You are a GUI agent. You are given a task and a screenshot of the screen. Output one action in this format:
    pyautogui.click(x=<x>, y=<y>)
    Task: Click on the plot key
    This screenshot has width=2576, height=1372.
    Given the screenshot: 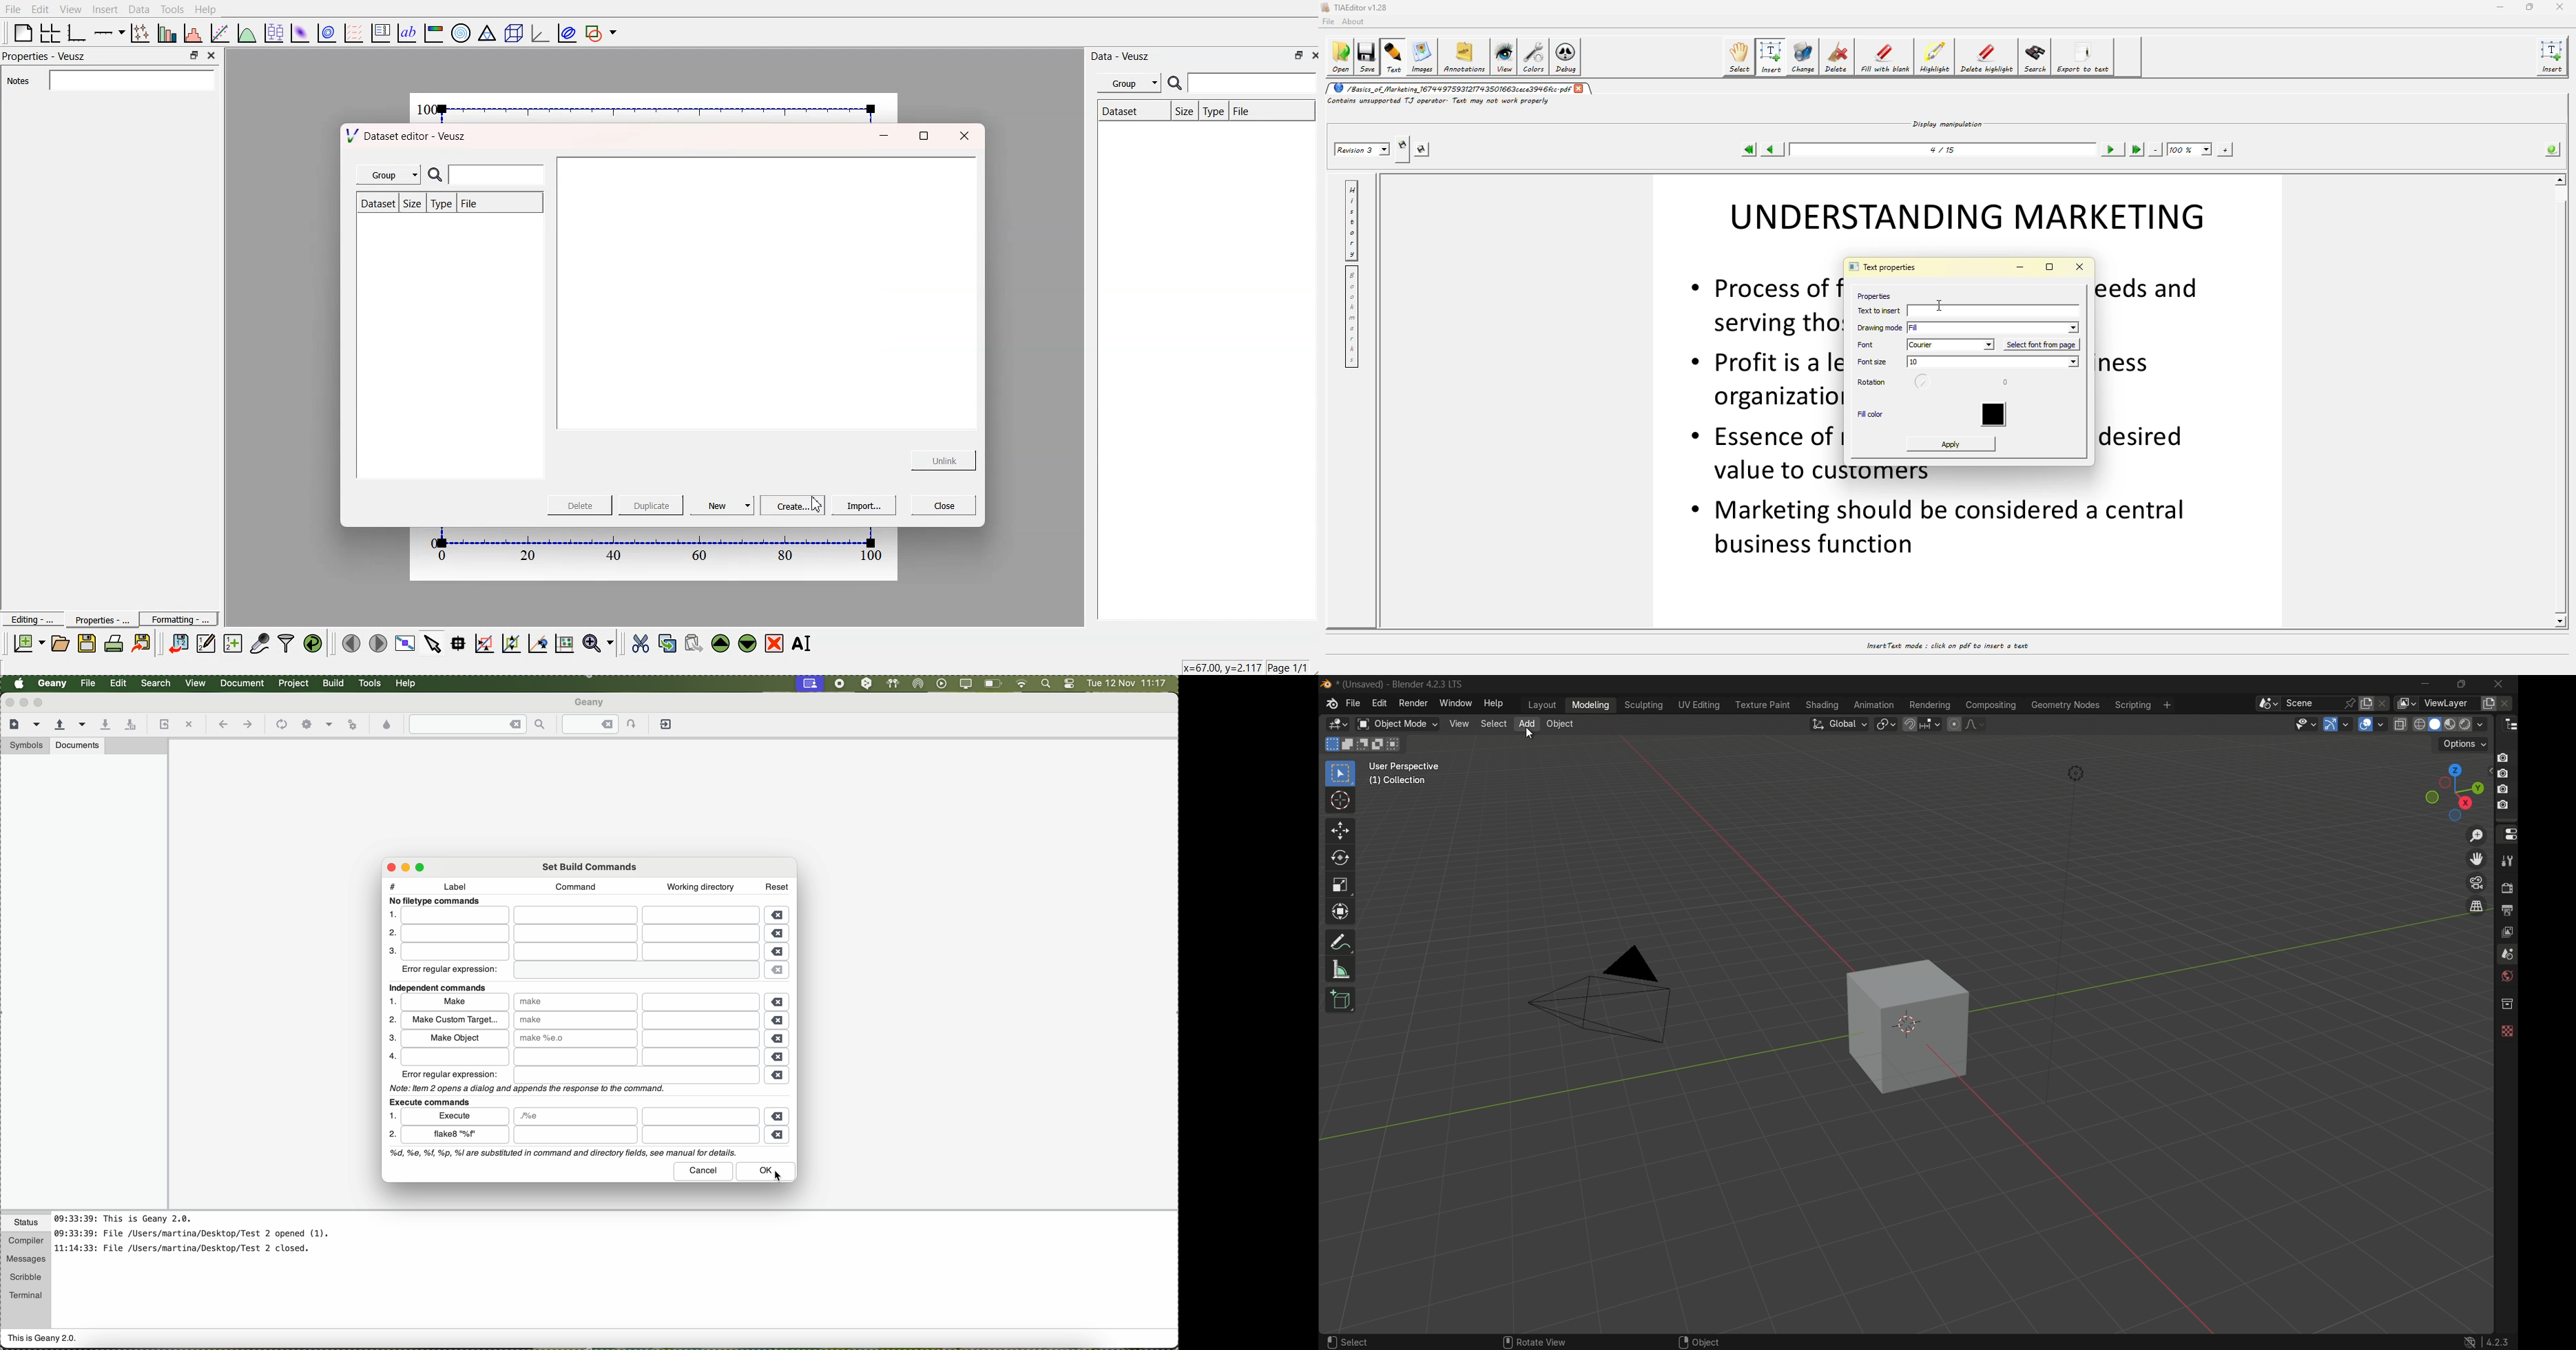 What is the action you would take?
    pyautogui.click(x=381, y=32)
    